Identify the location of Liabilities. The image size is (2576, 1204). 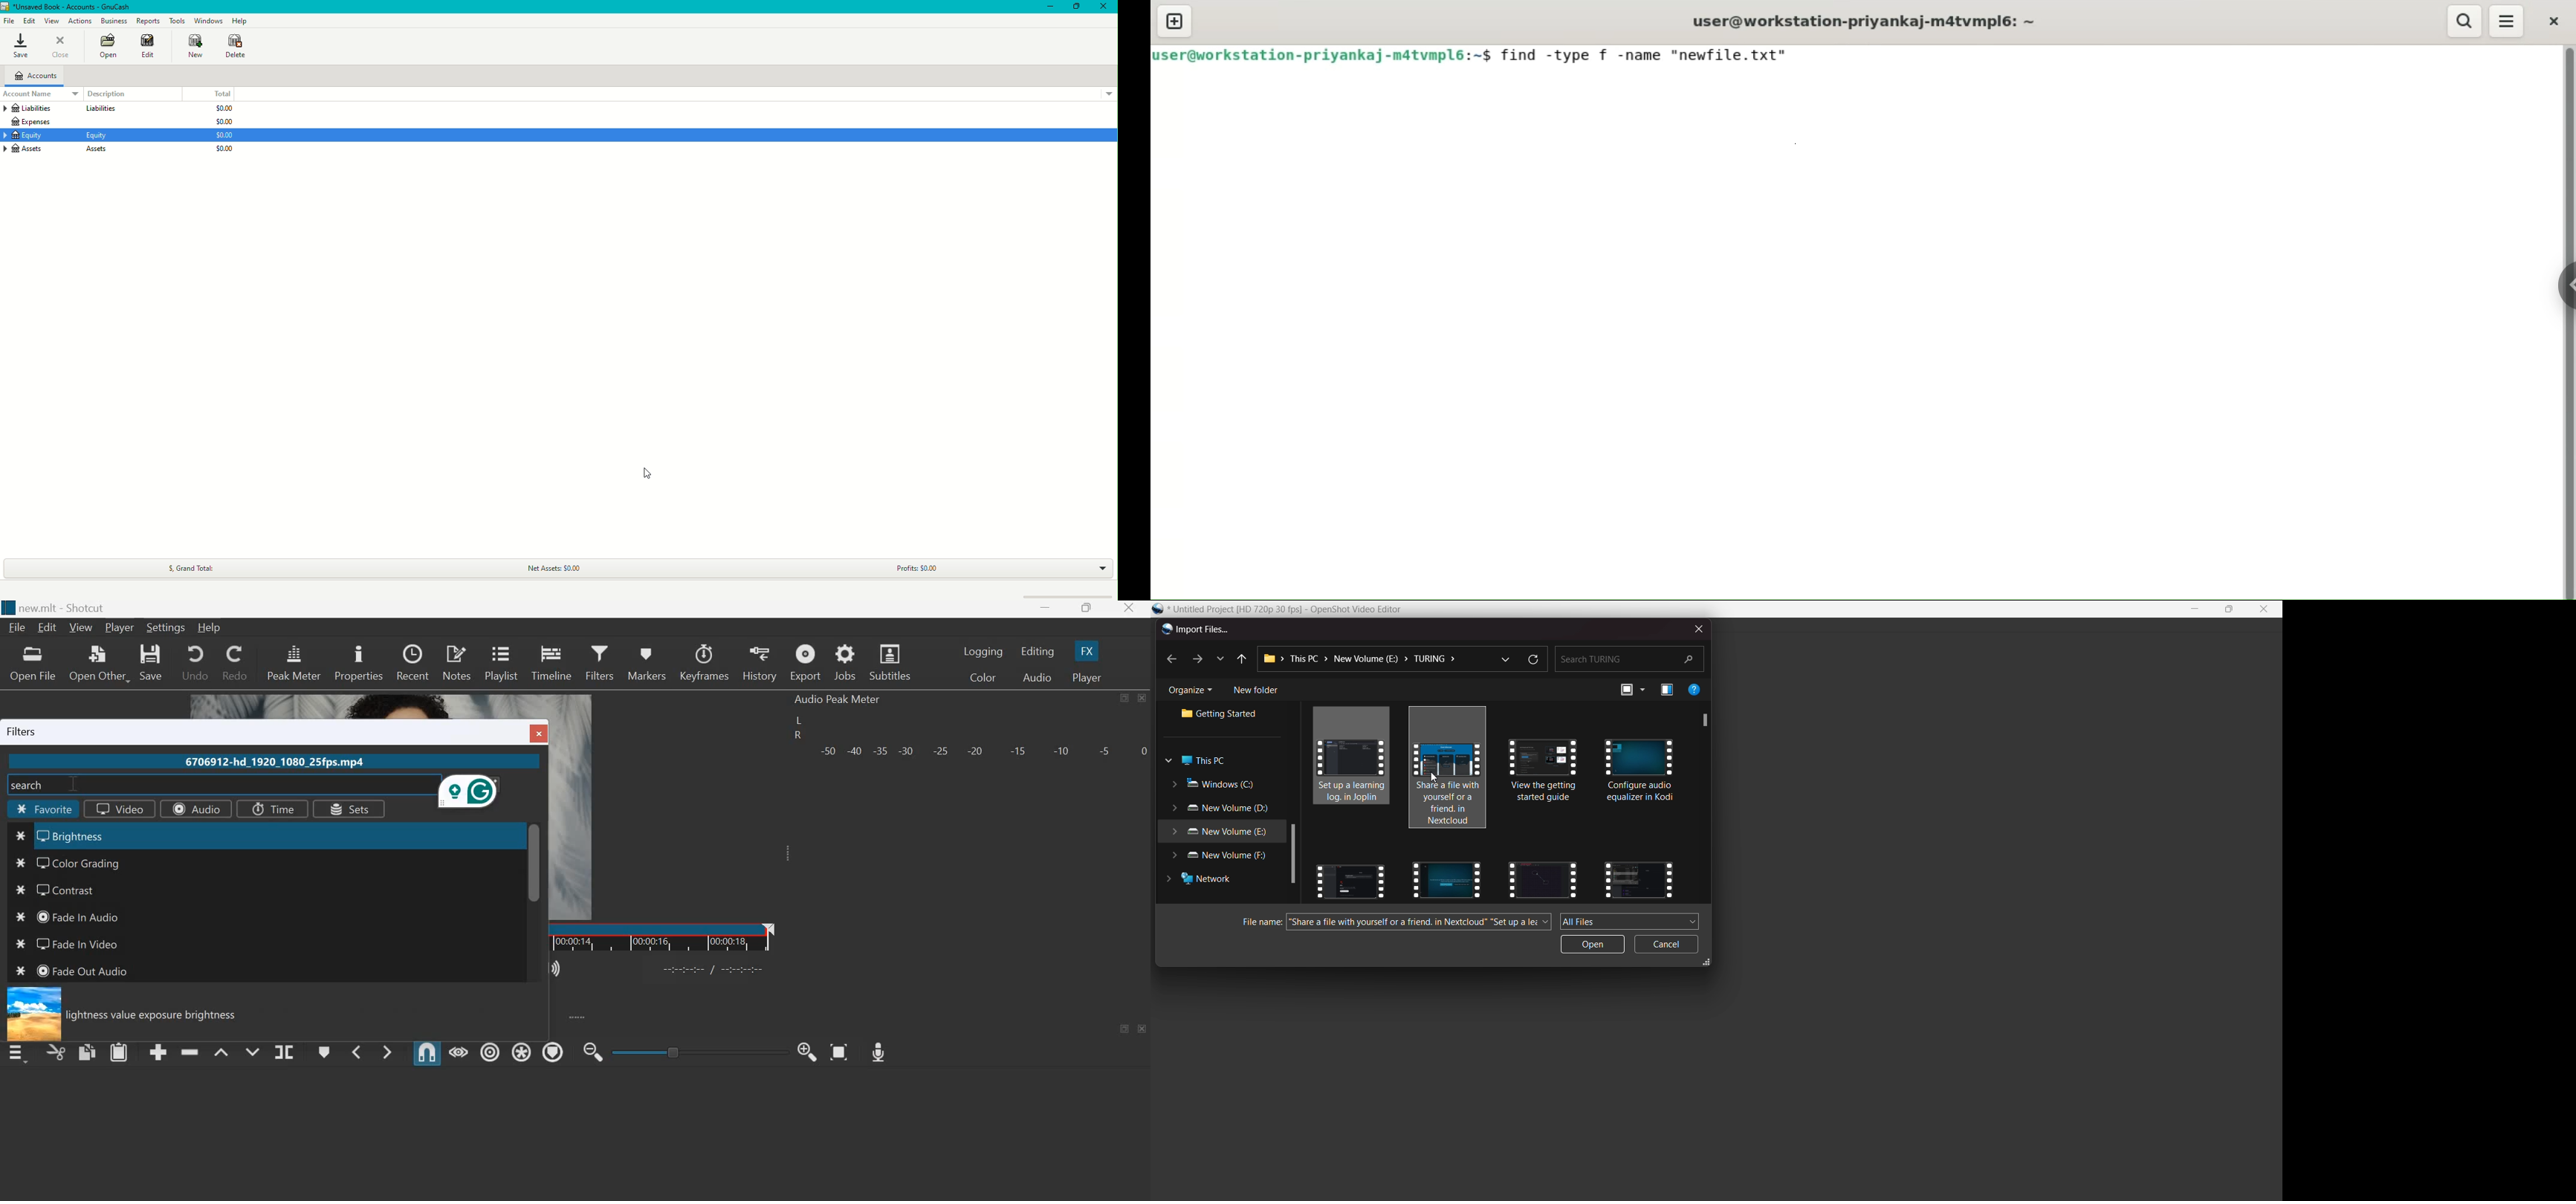
(34, 108).